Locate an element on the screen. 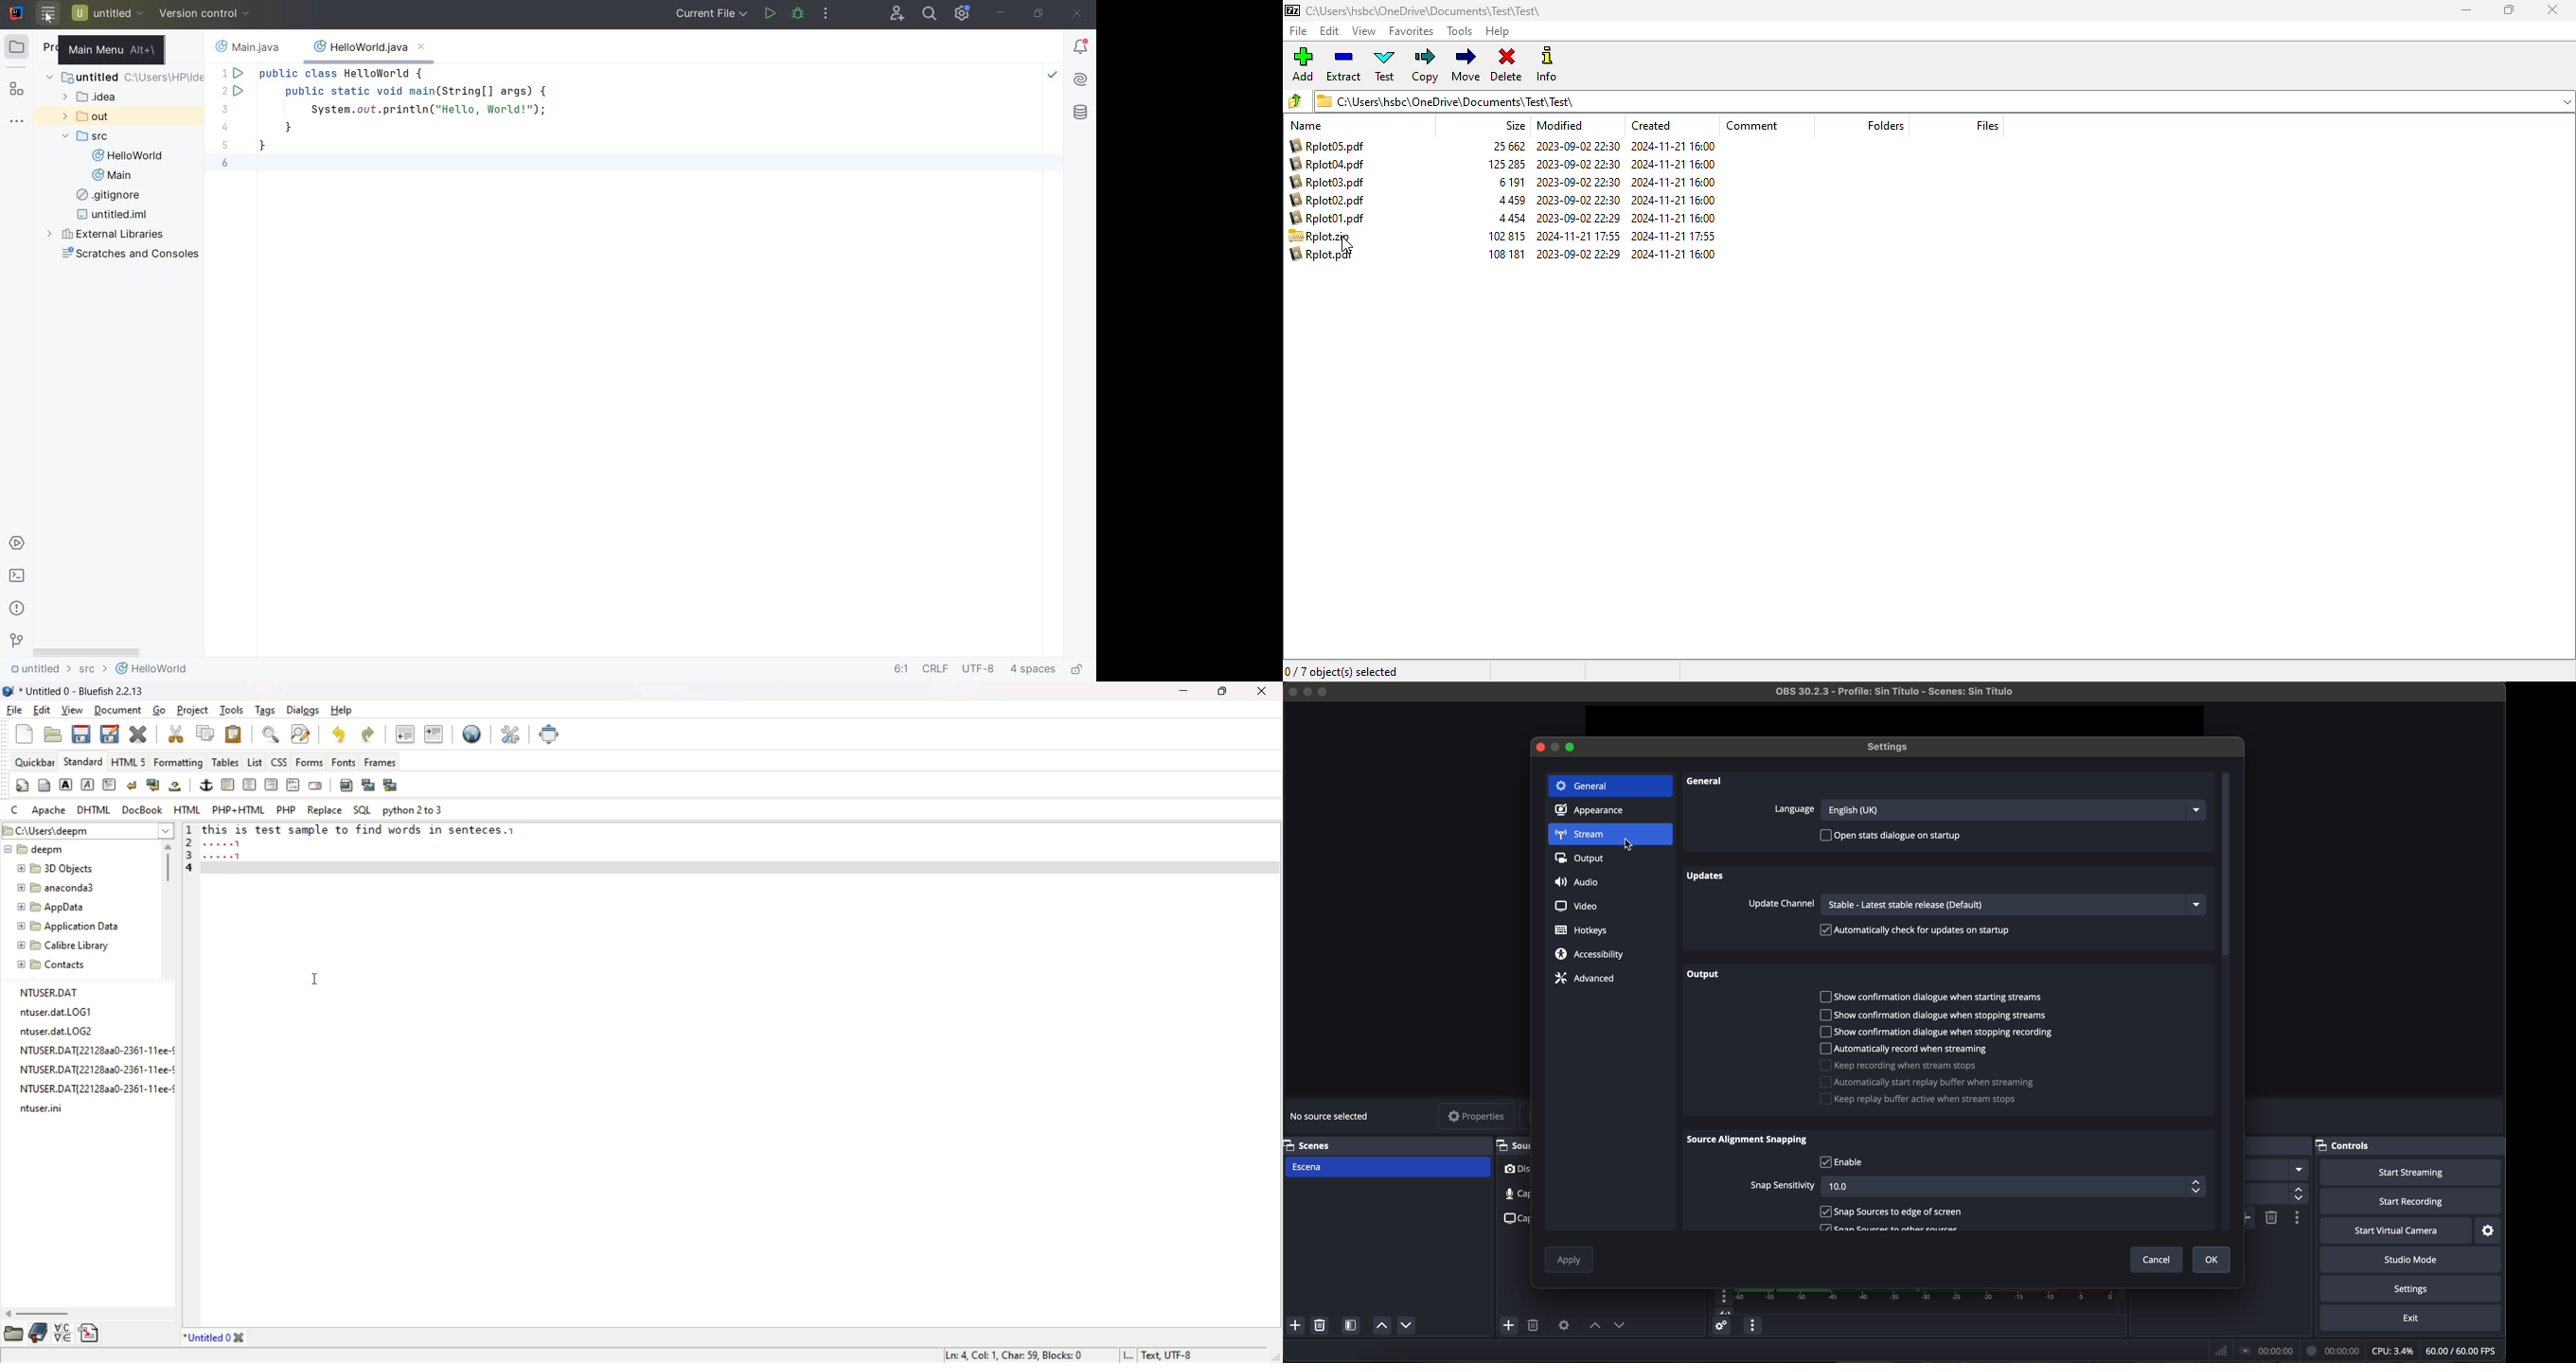  forms is located at coordinates (308, 762).